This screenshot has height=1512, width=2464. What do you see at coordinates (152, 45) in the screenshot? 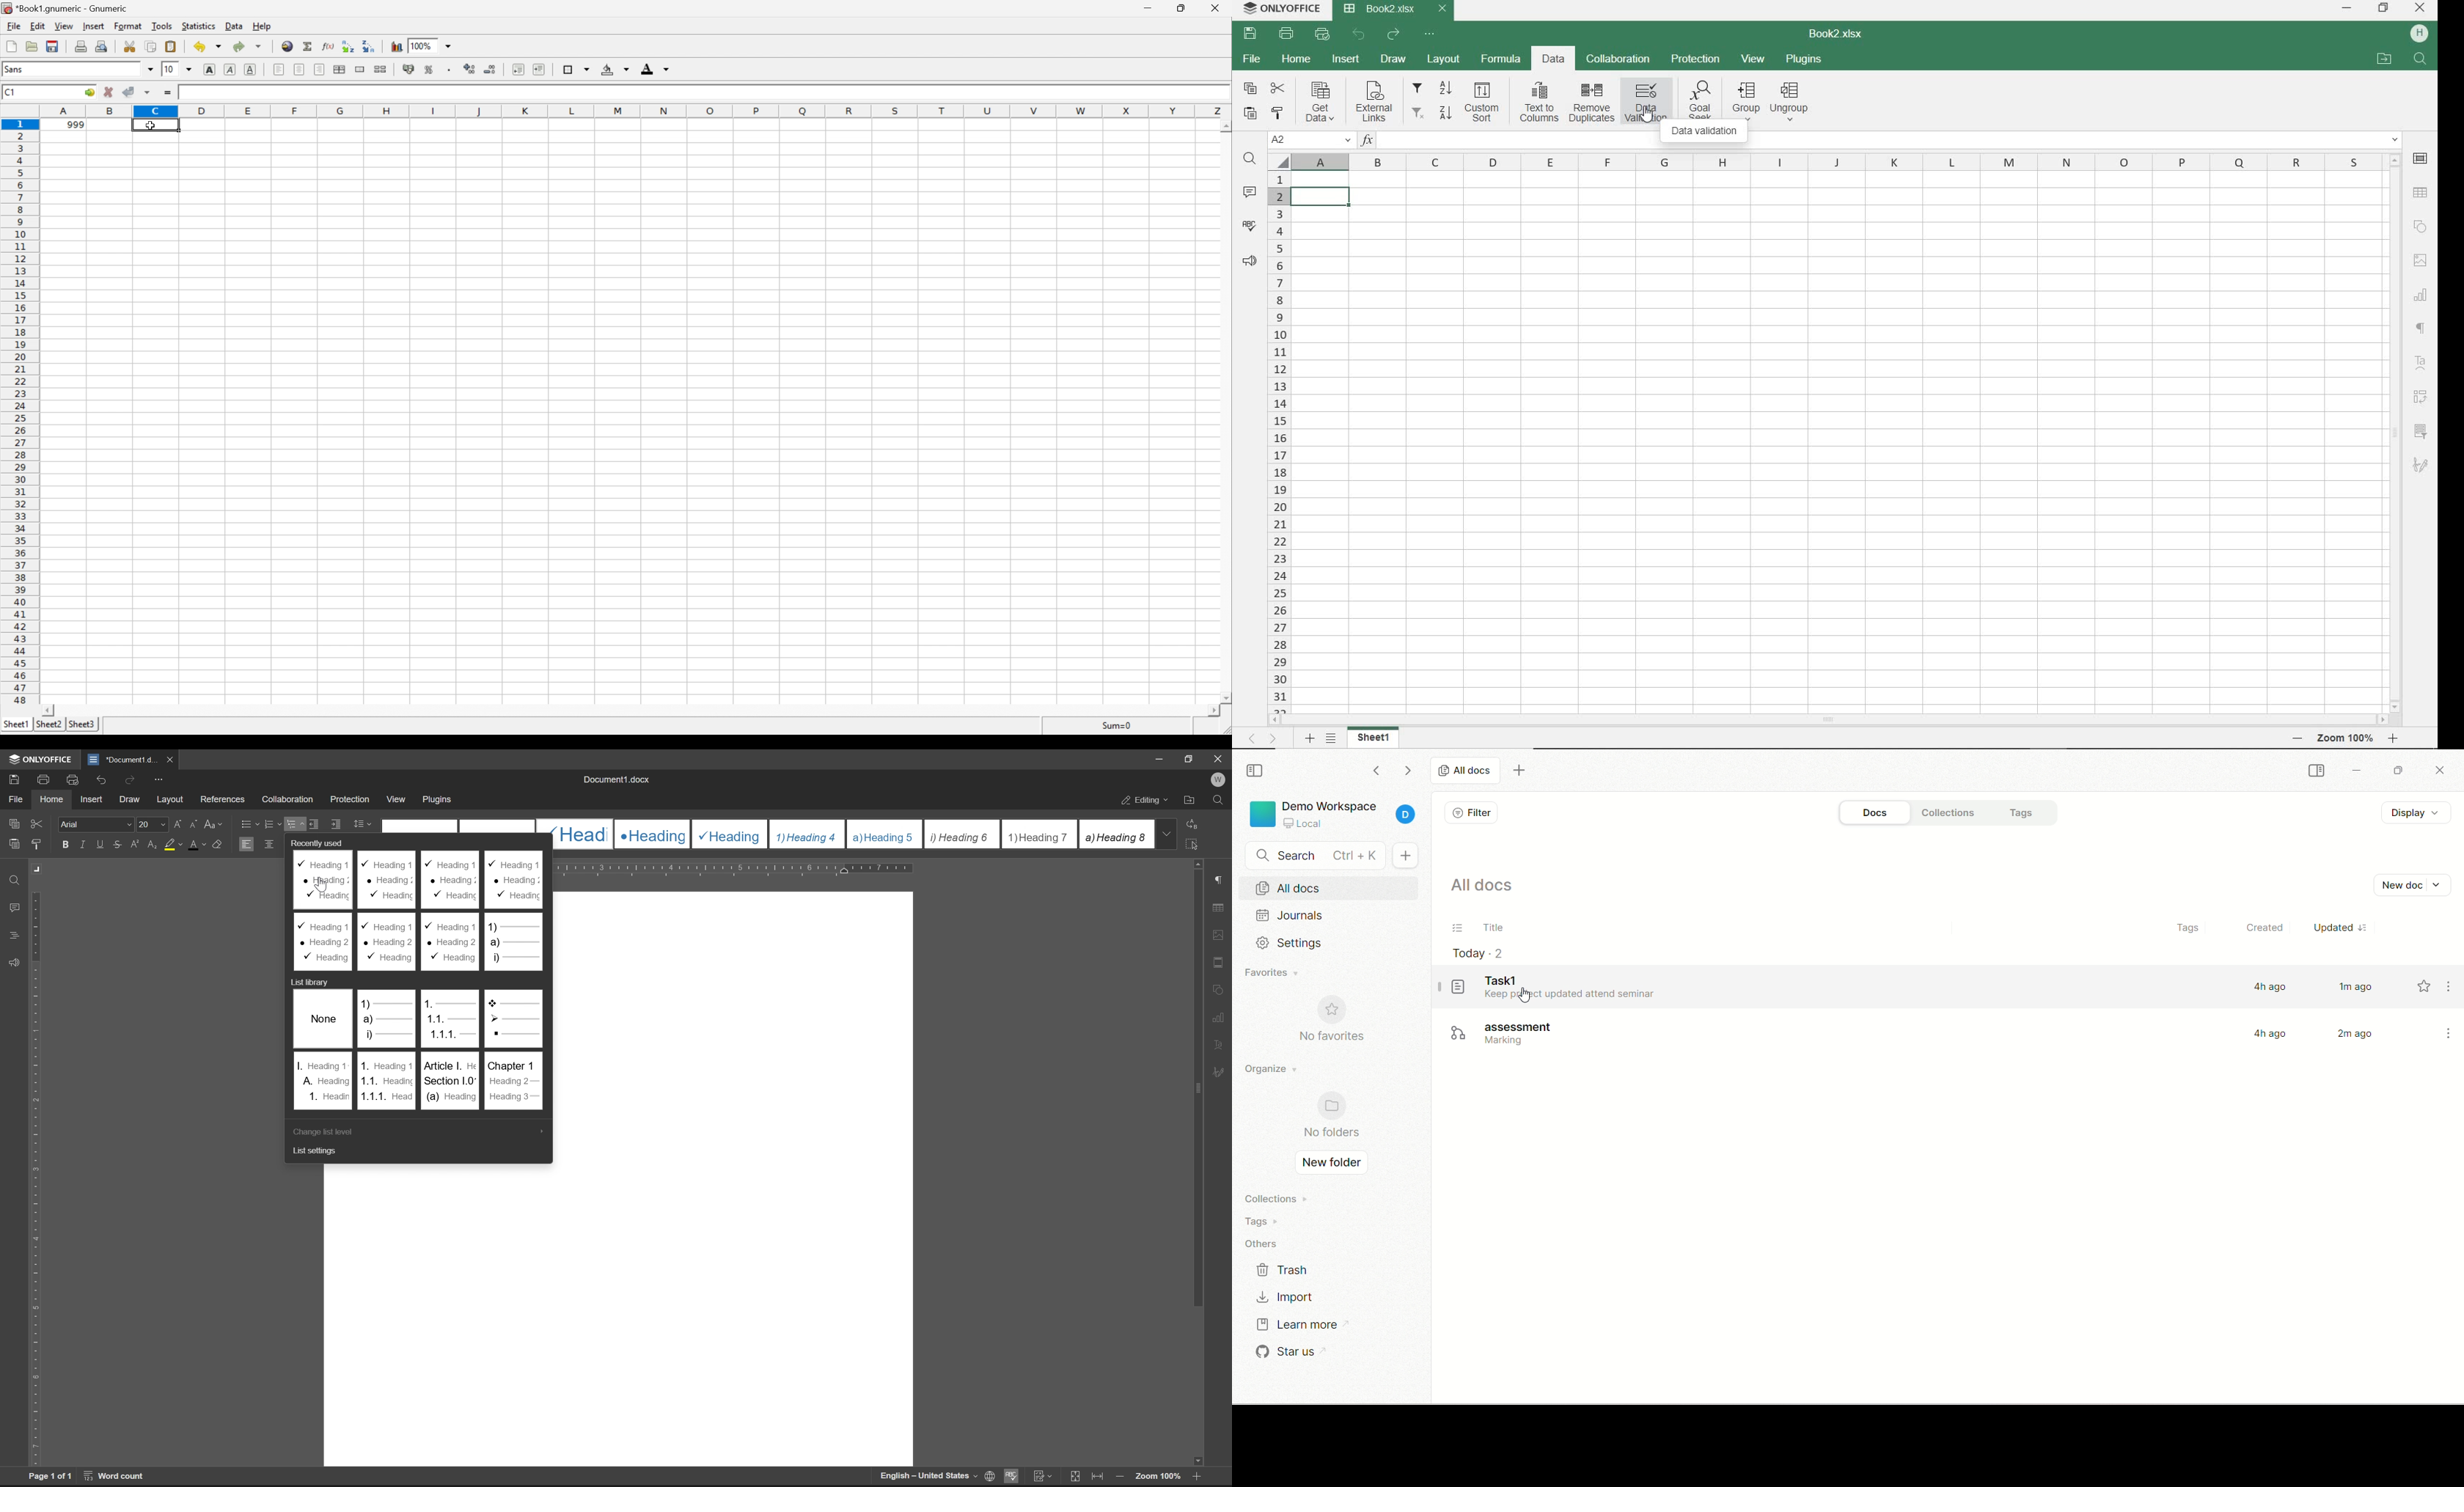
I see `copy` at bounding box center [152, 45].